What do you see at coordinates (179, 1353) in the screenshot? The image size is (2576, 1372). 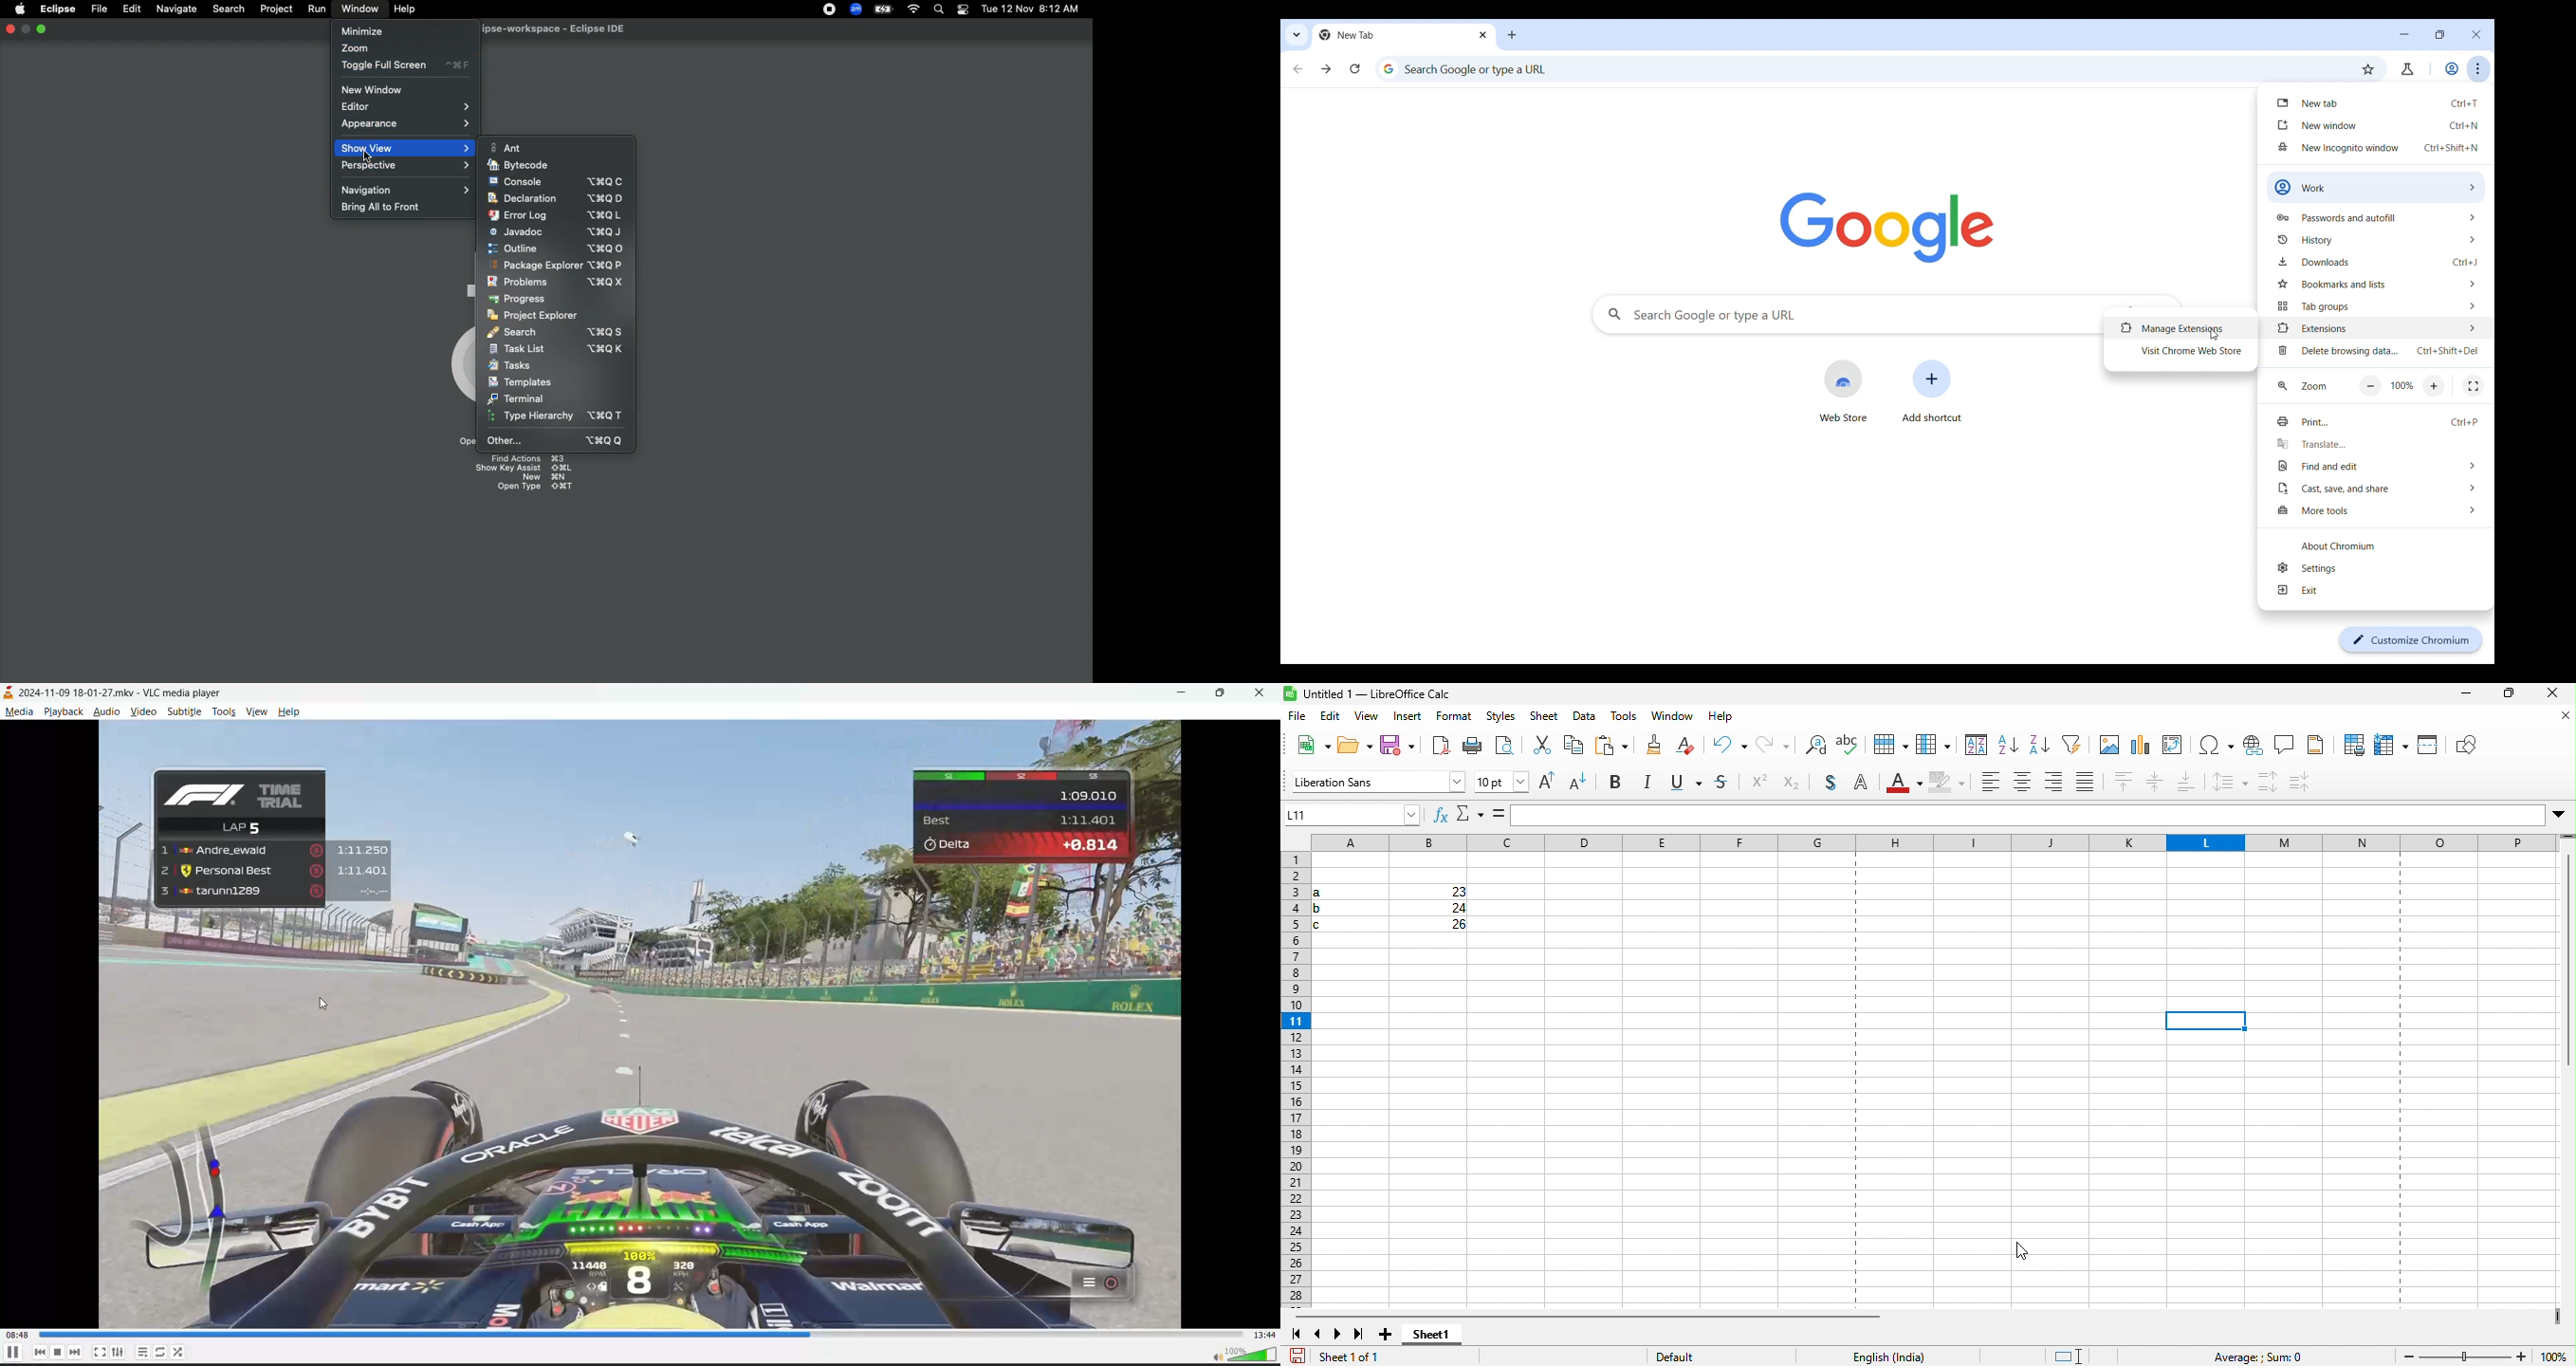 I see `random` at bounding box center [179, 1353].